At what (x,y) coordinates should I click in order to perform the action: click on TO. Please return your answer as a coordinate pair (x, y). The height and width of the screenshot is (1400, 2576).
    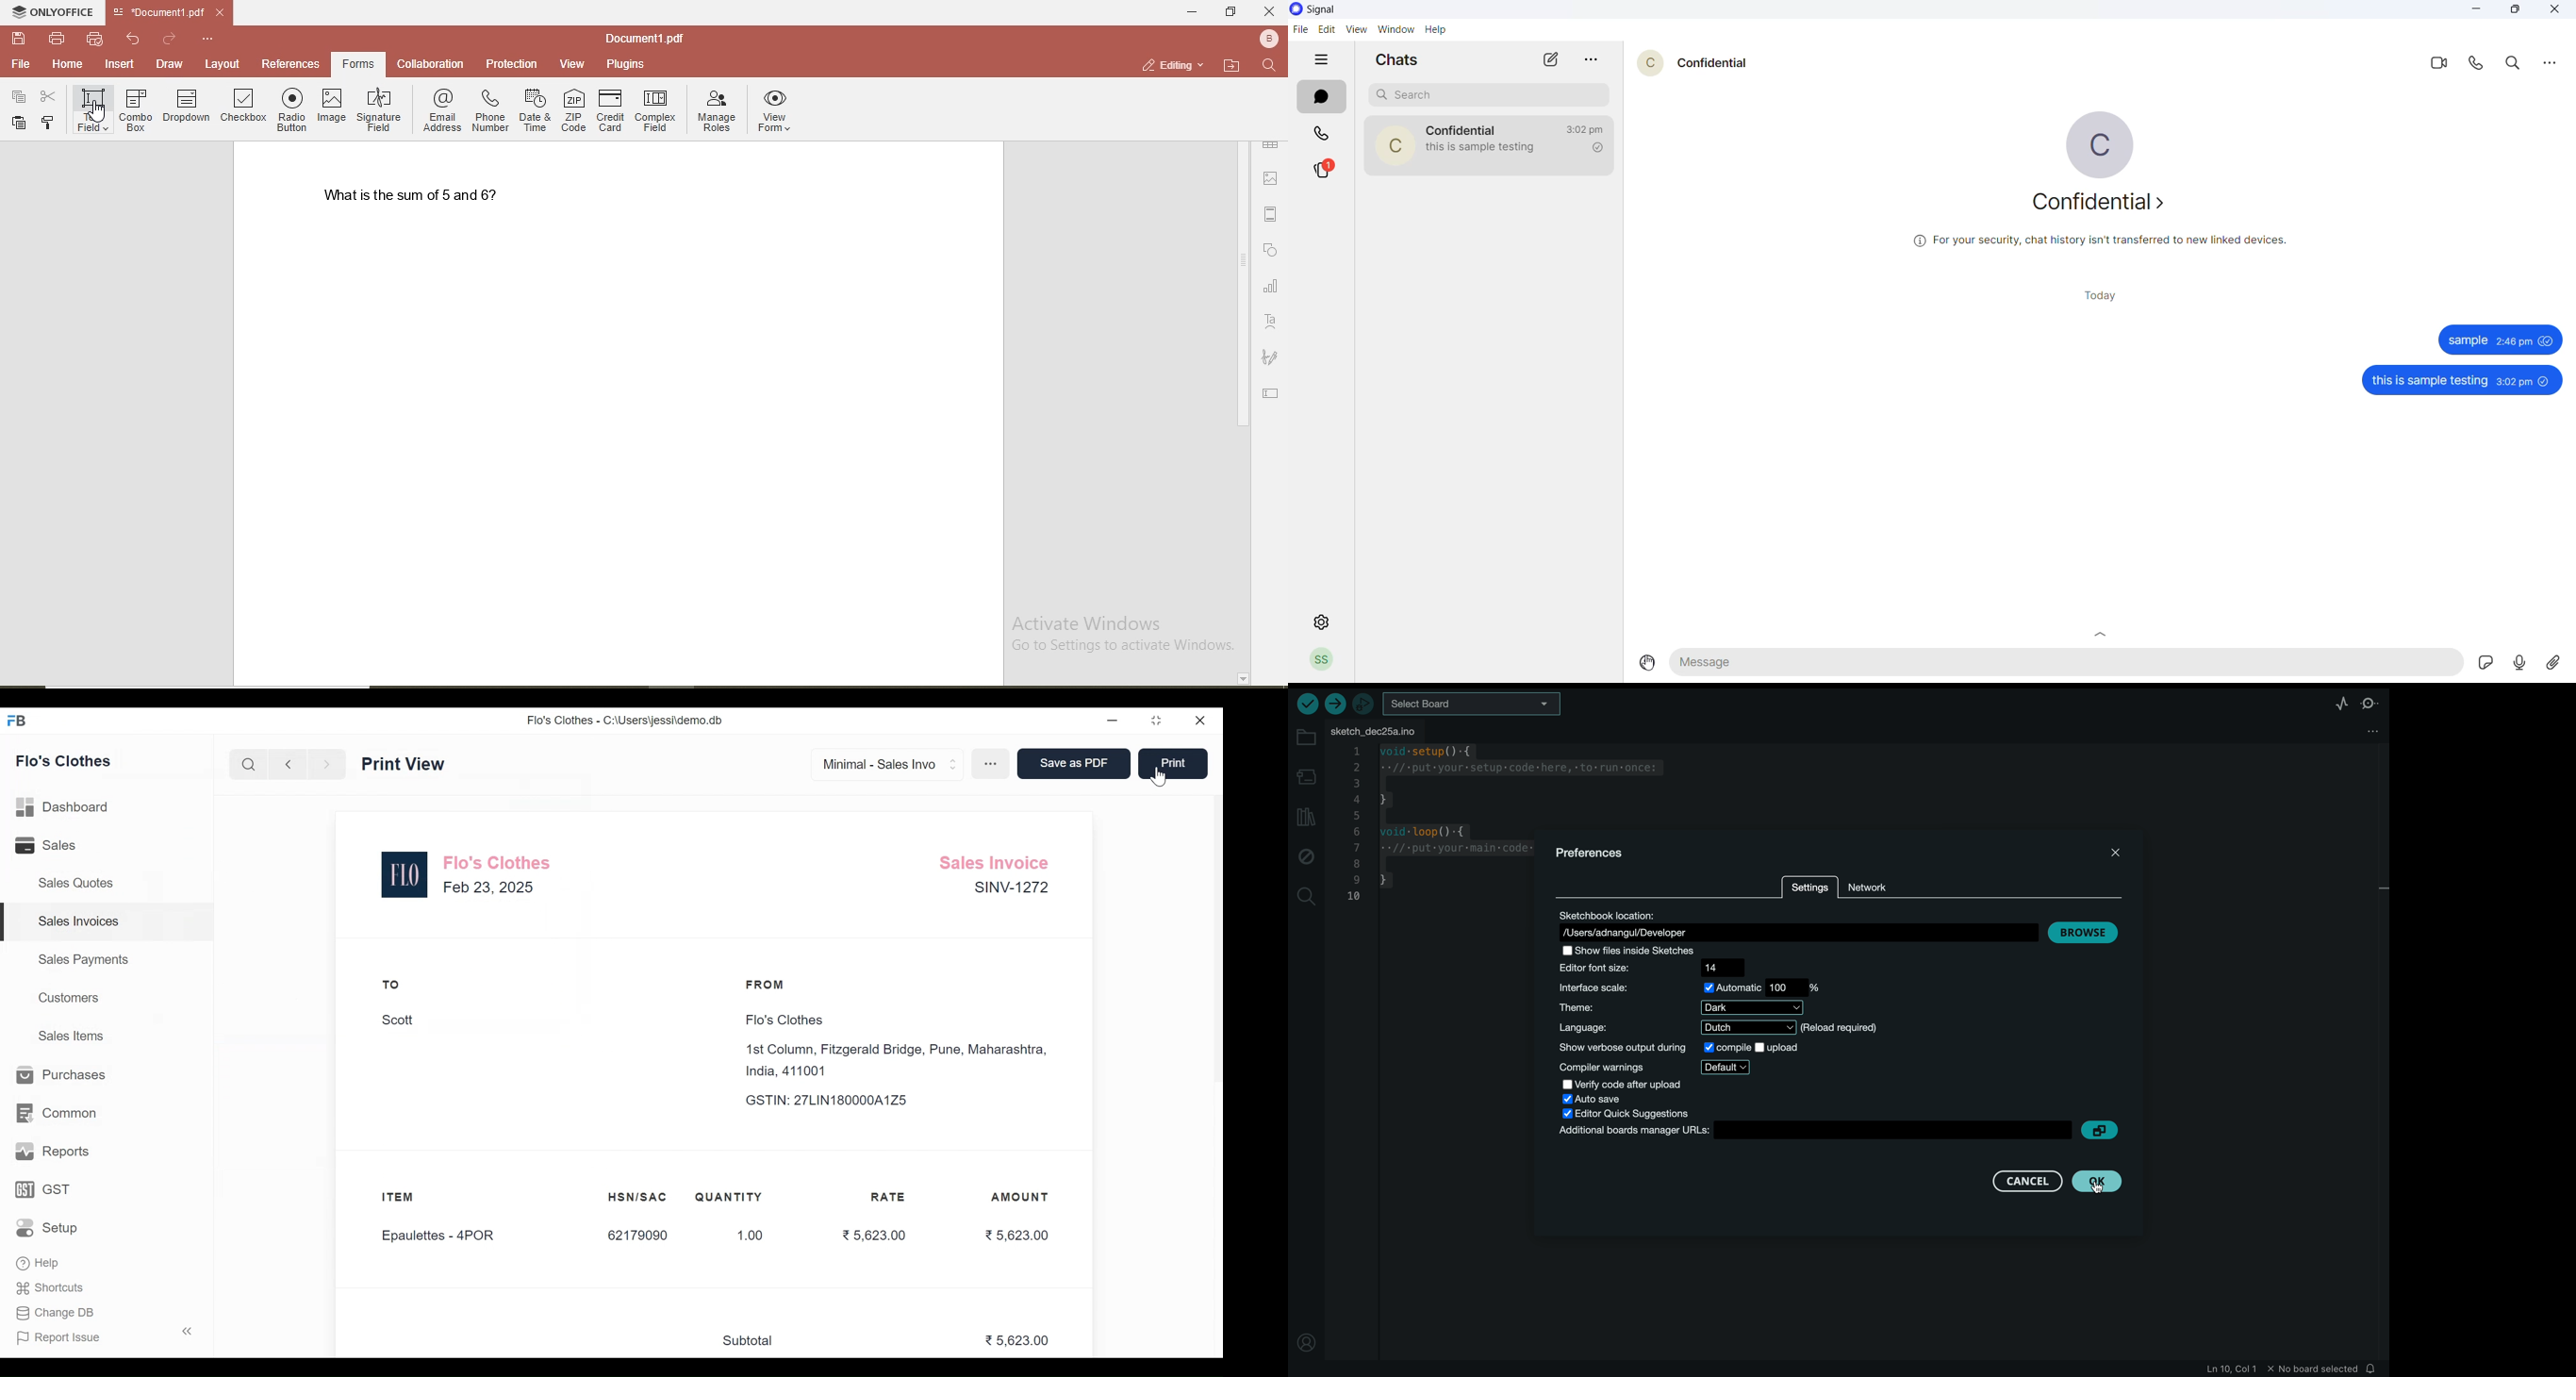
    Looking at the image, I should click on (392, 984).